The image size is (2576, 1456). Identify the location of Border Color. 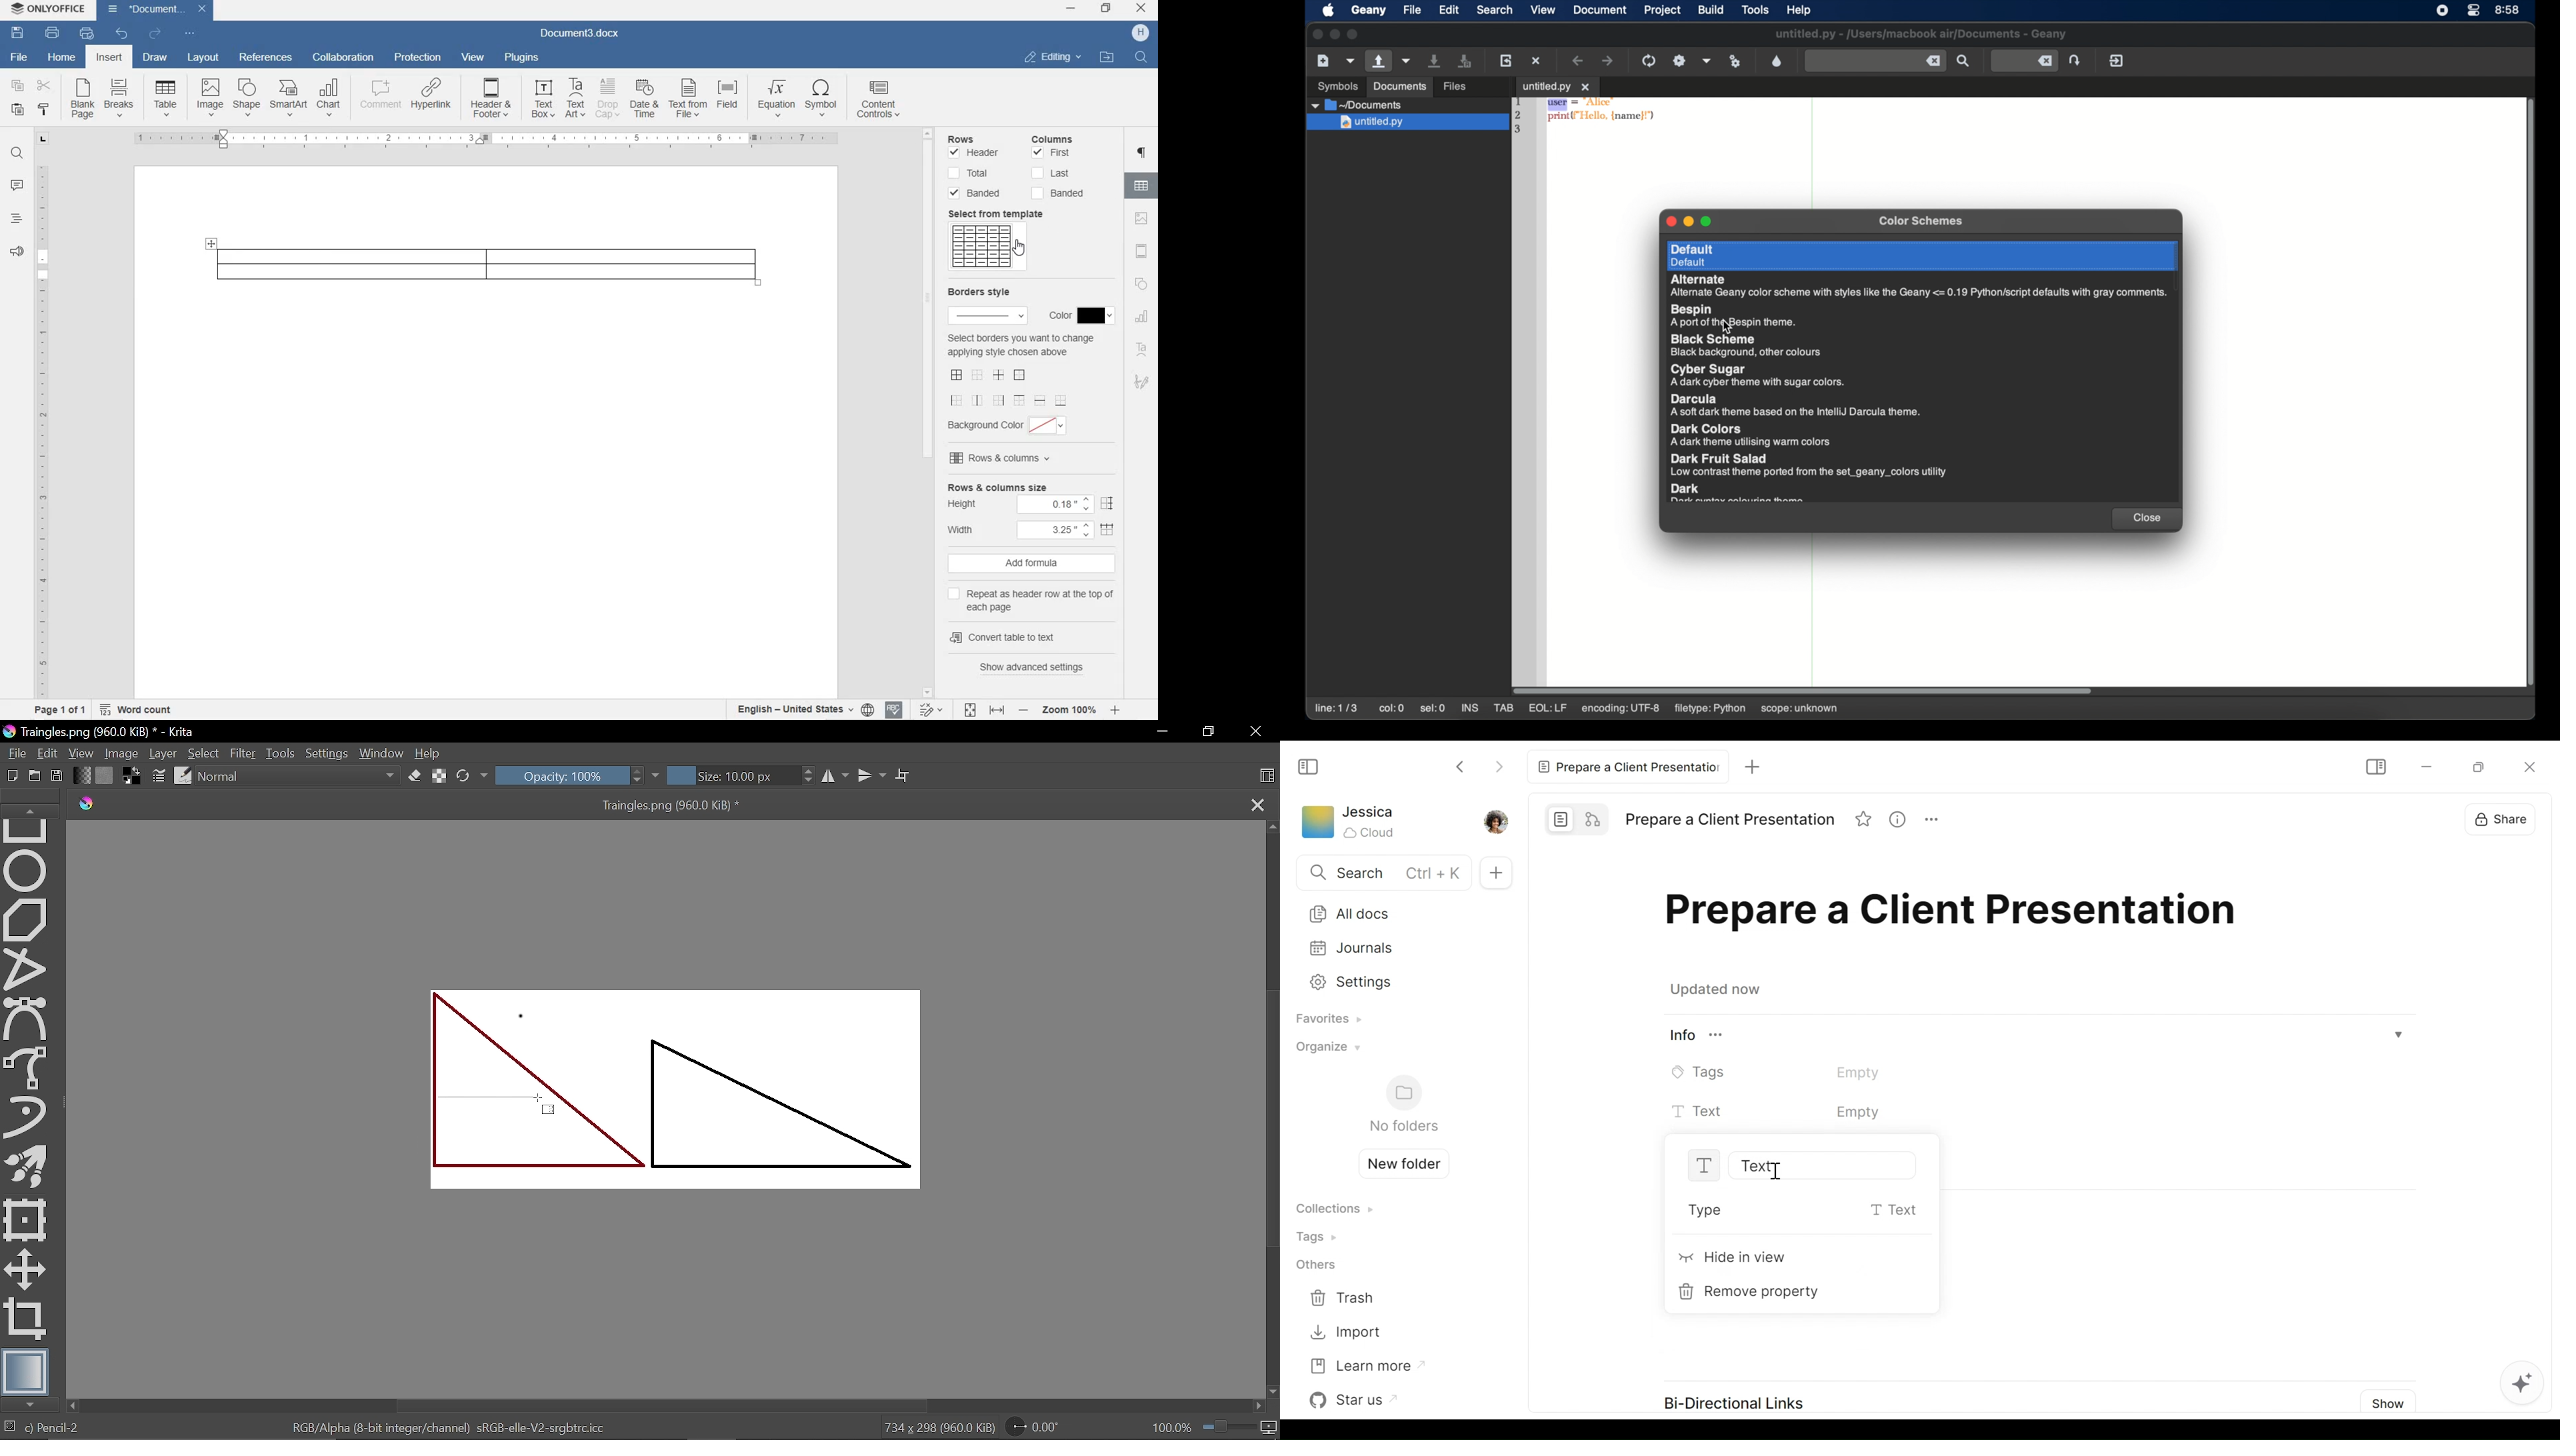
(1077, 317).